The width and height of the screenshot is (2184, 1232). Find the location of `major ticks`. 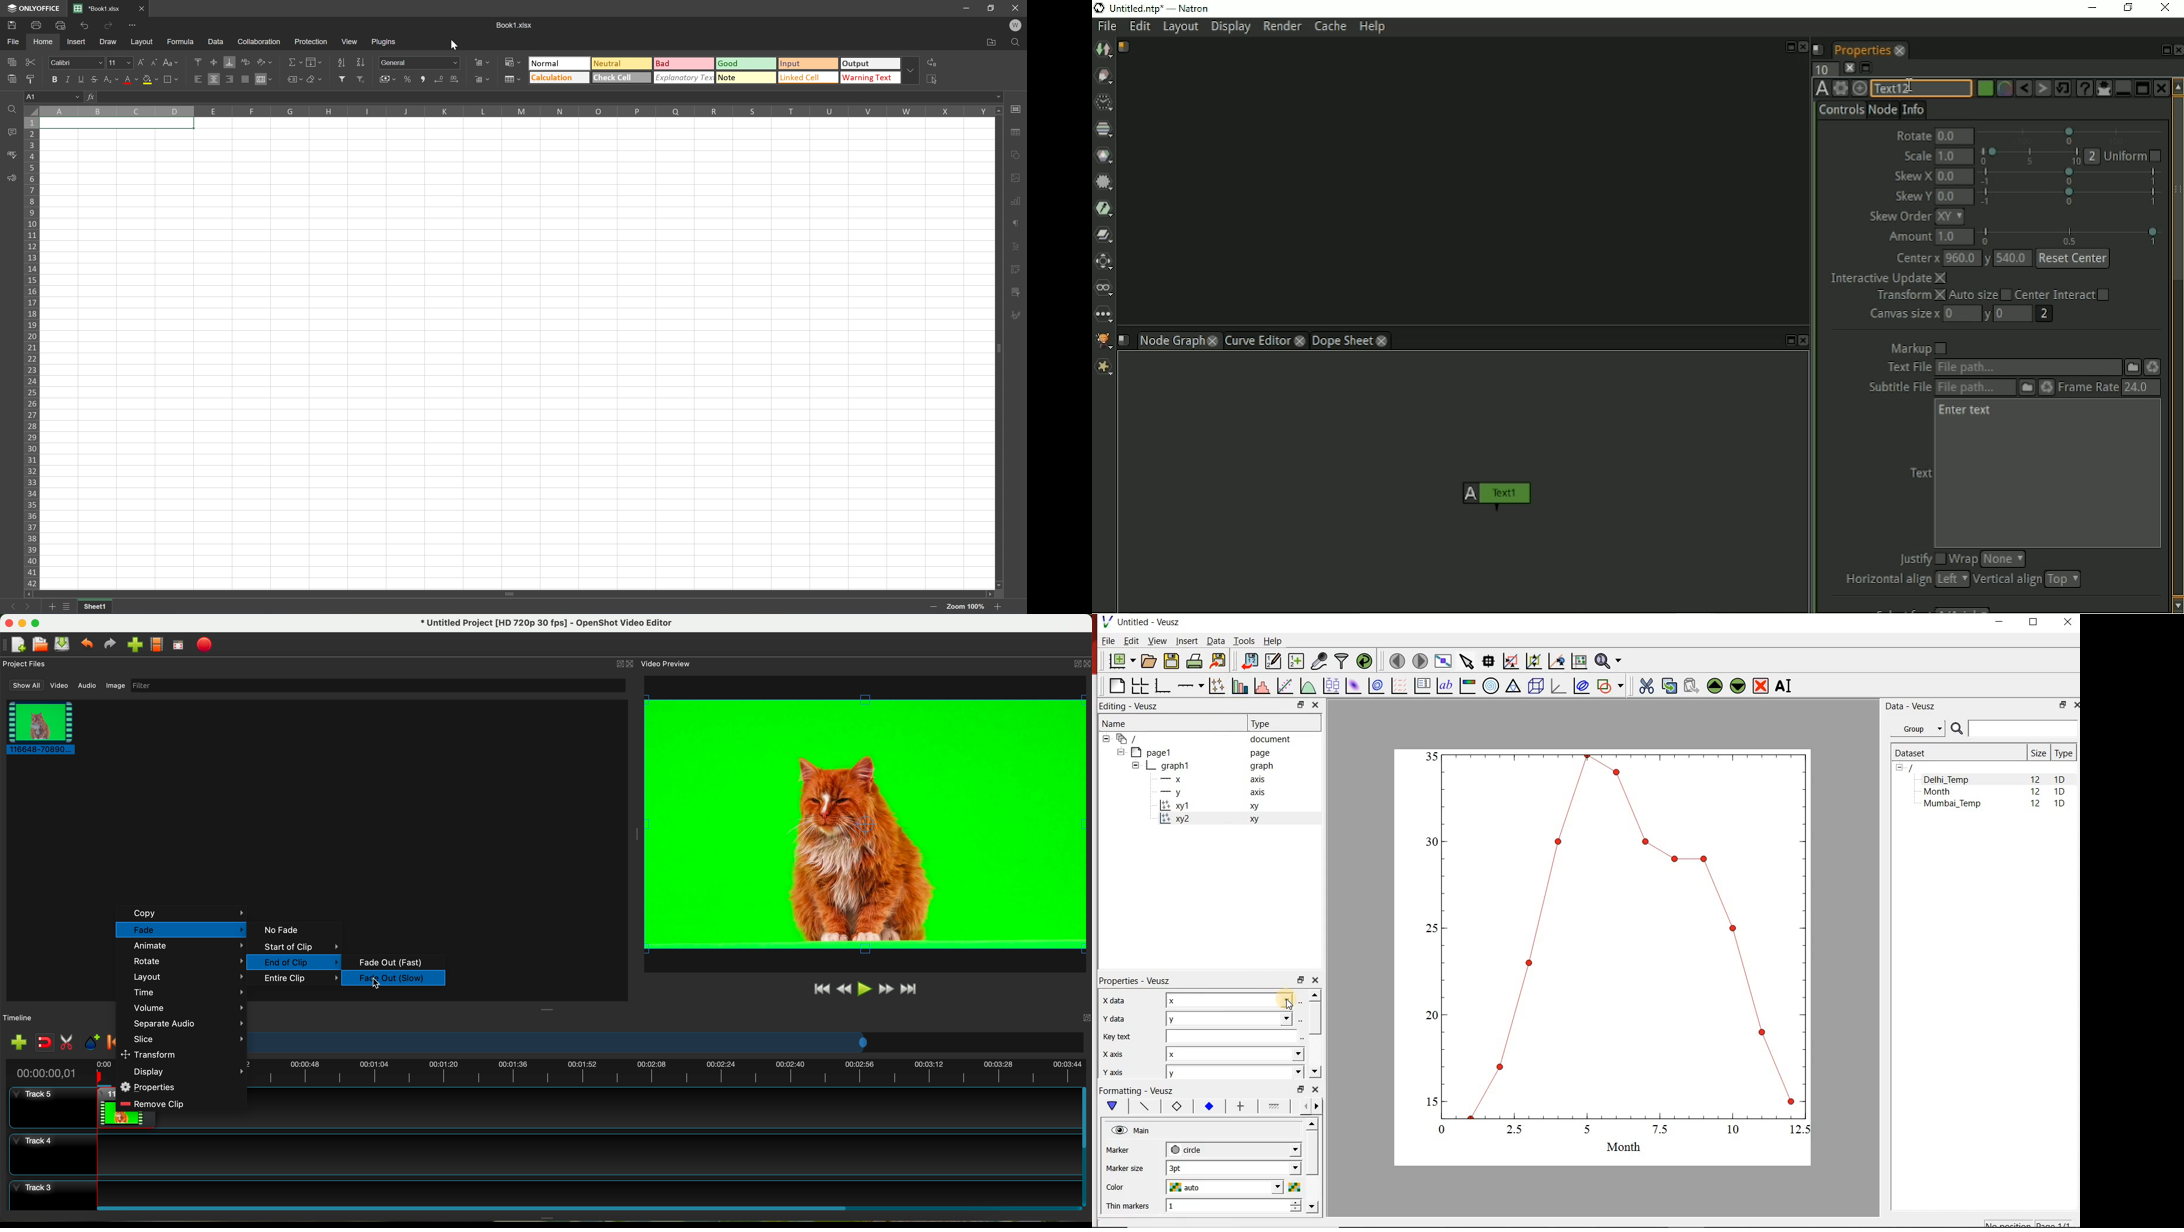

major ticks is located at coordinates (1240, 1106).